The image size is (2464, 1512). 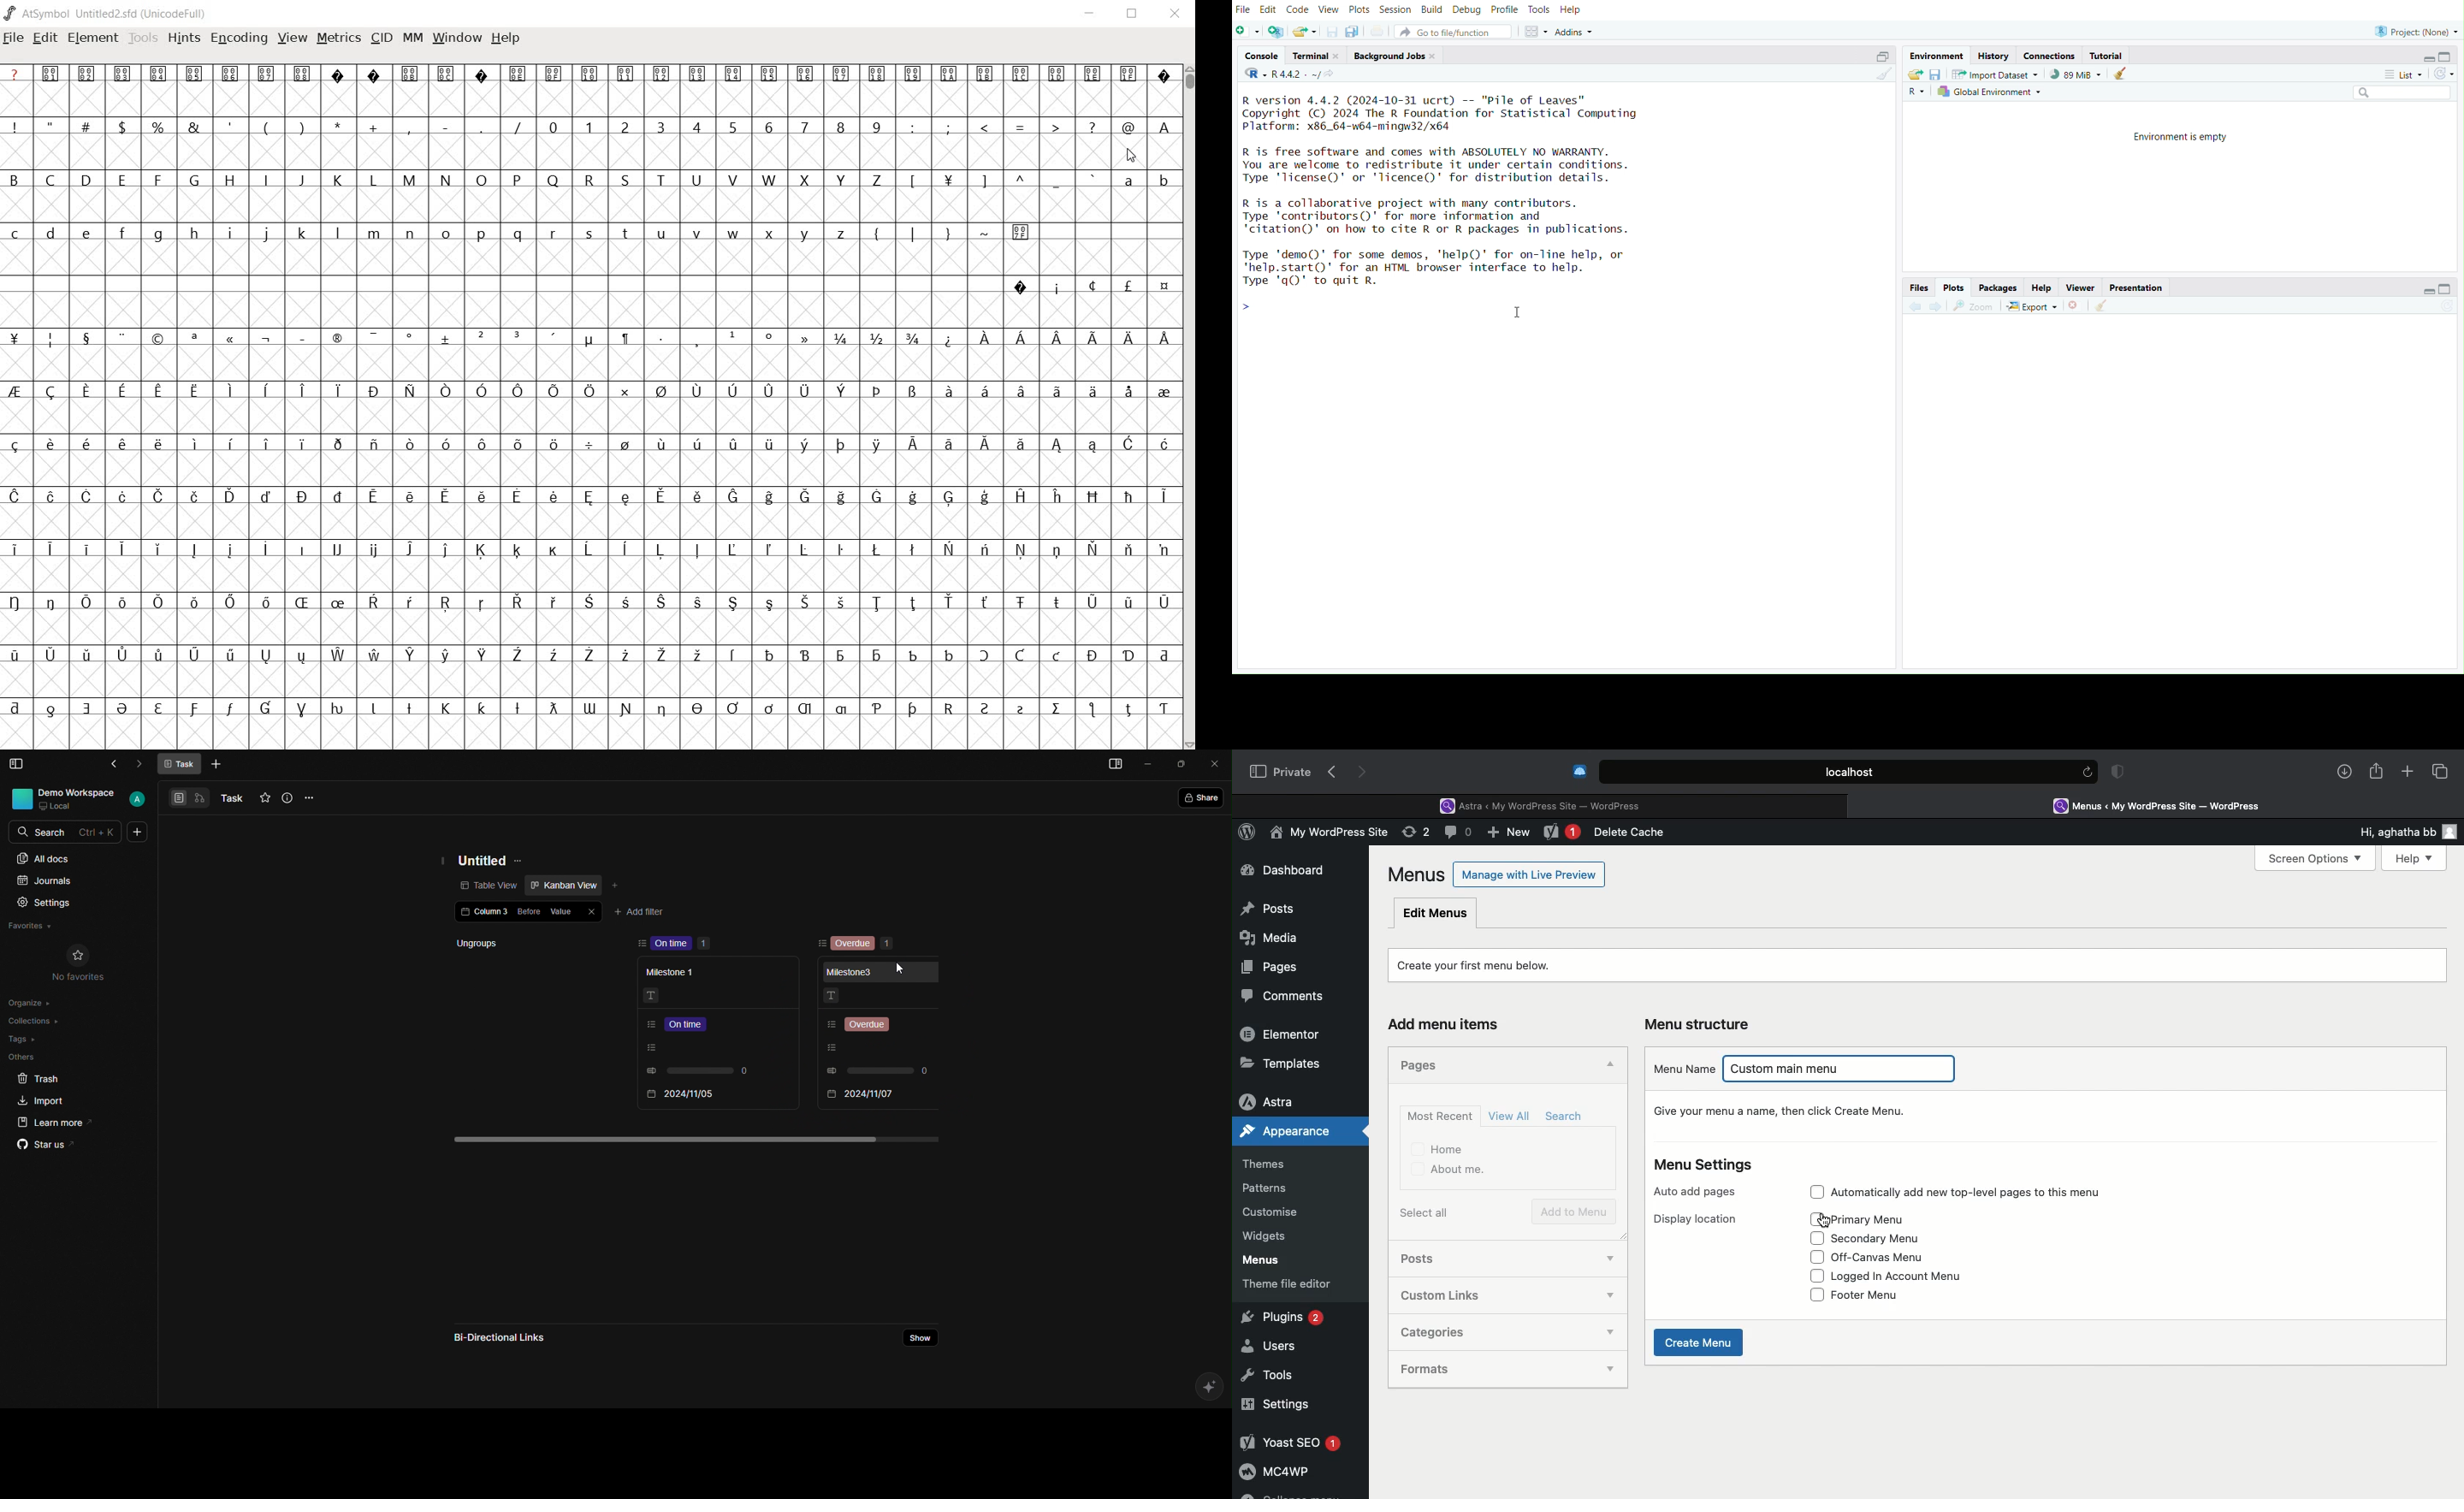 What do you see at coordinates (1282, 1101) in the screenshot?
I see `Astra` at bounding box center [1282, 1101].